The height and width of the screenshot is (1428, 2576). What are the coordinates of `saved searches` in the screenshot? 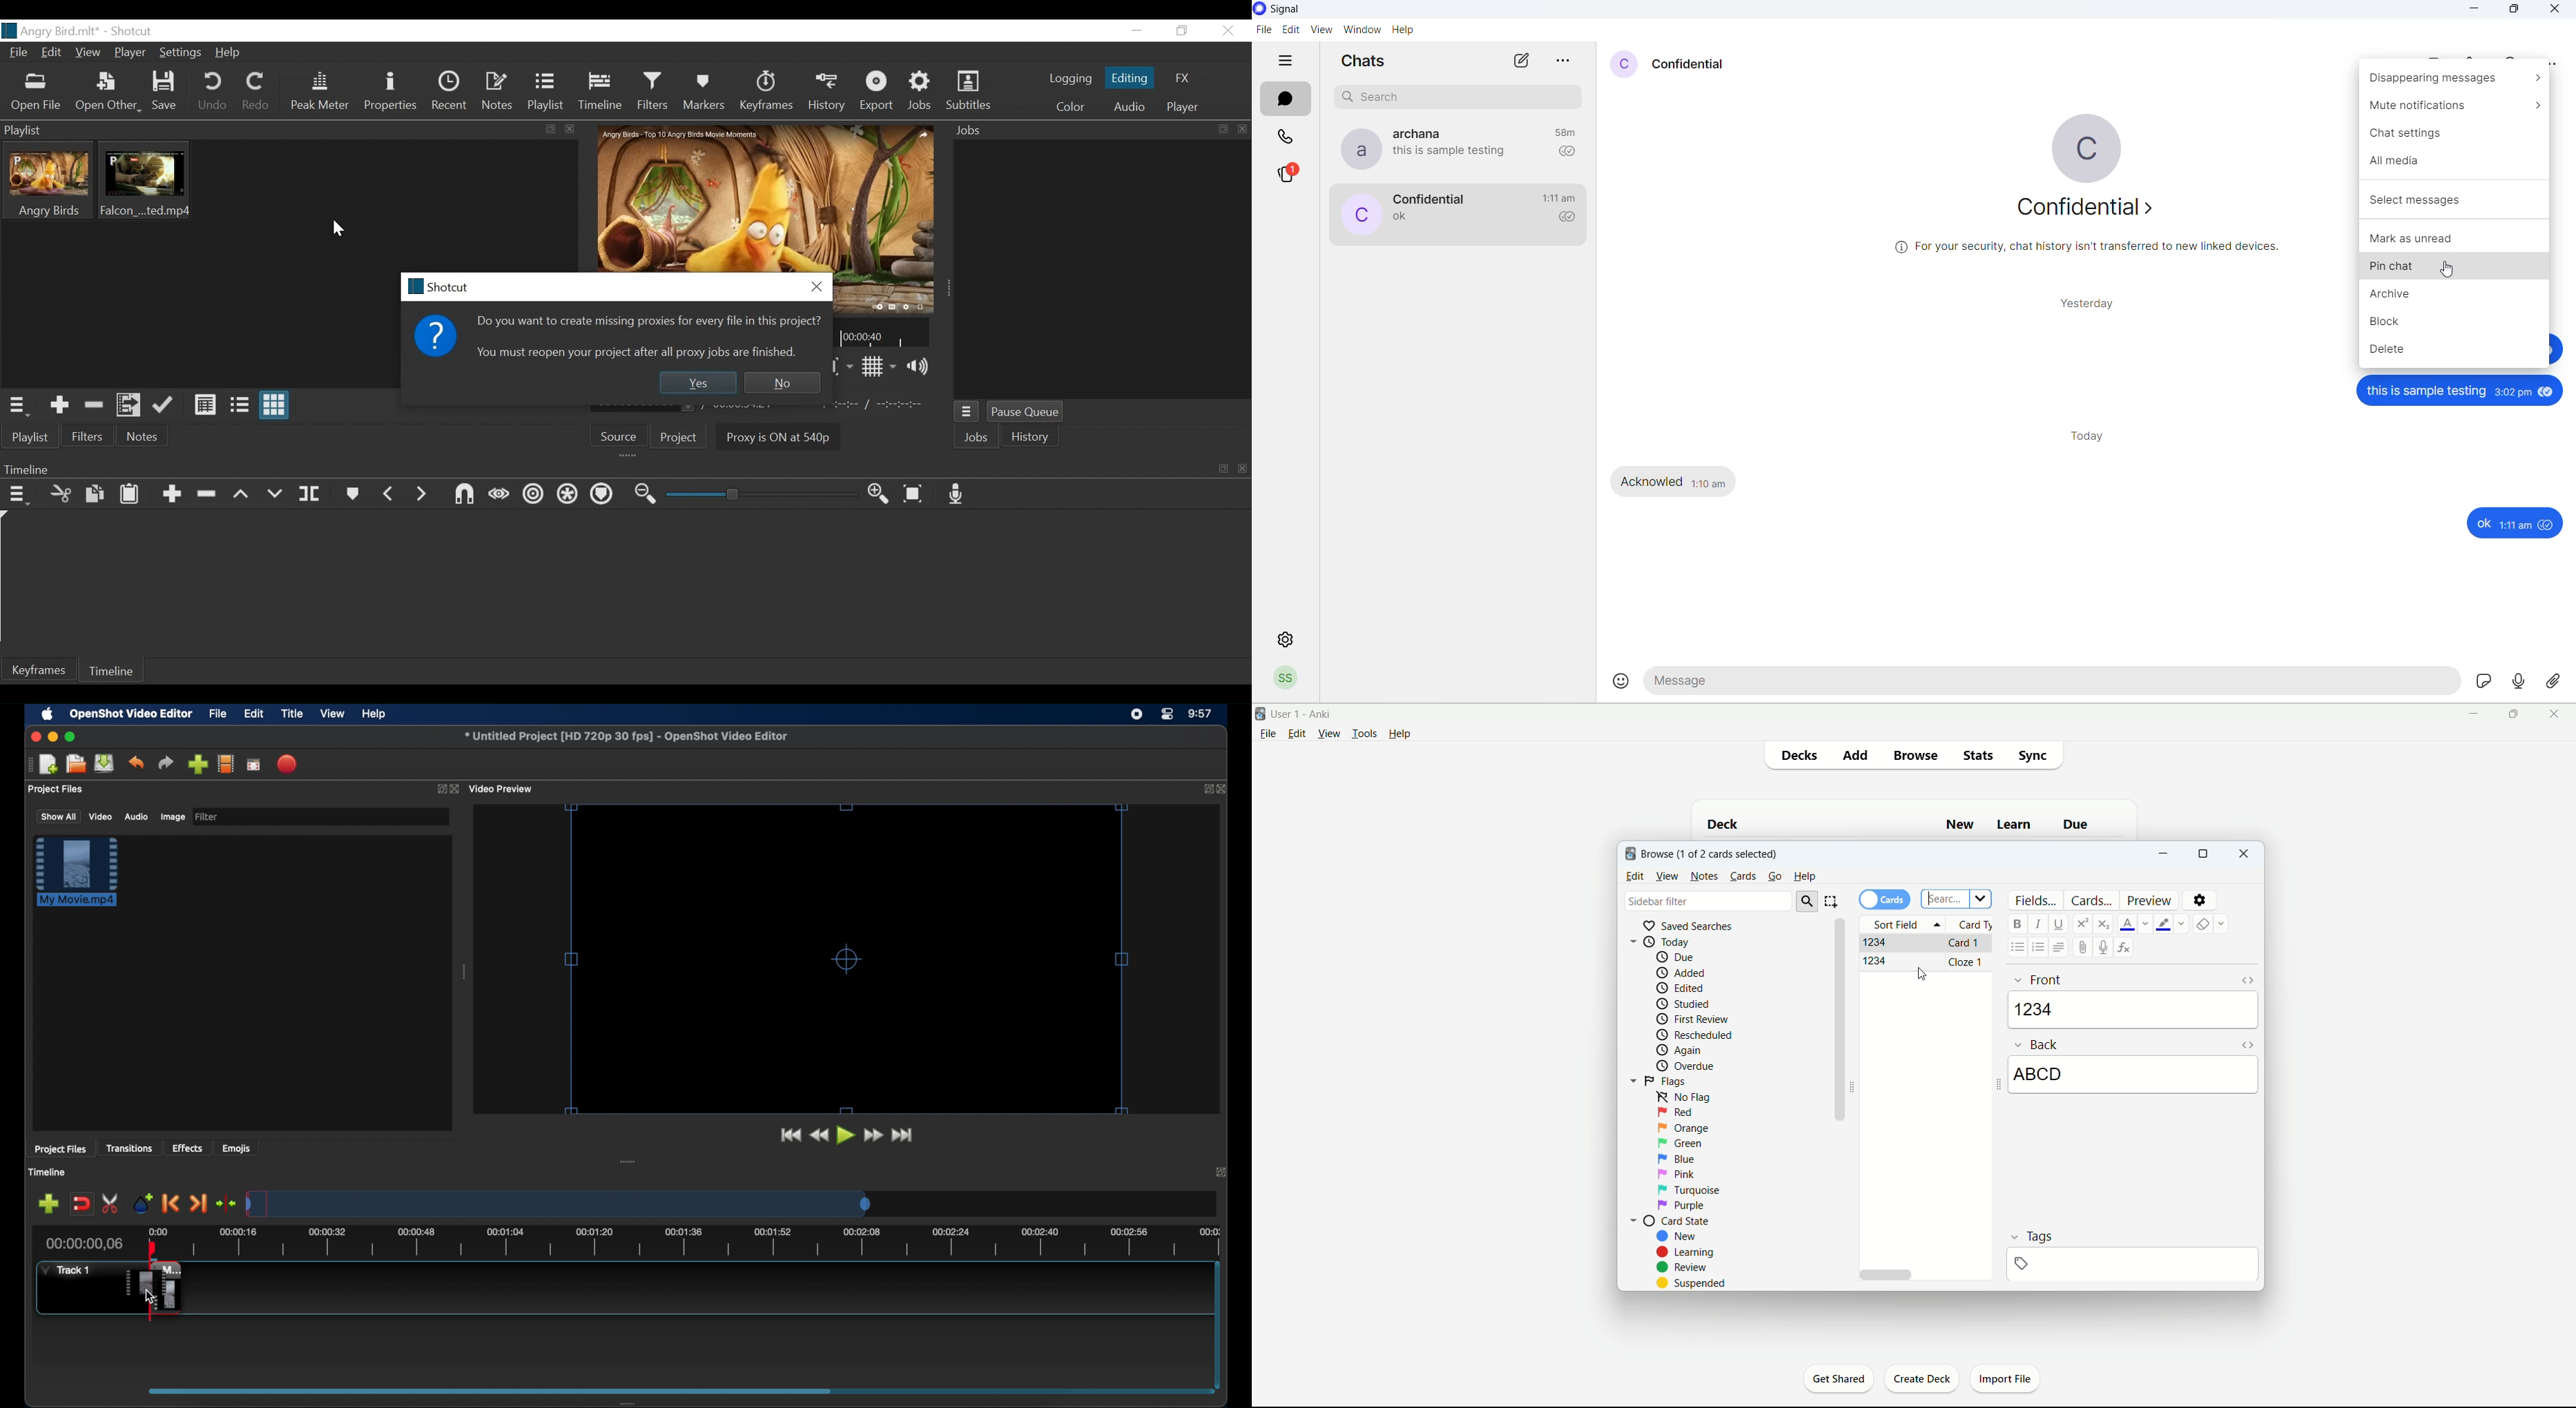 It's located at (1684, 925).